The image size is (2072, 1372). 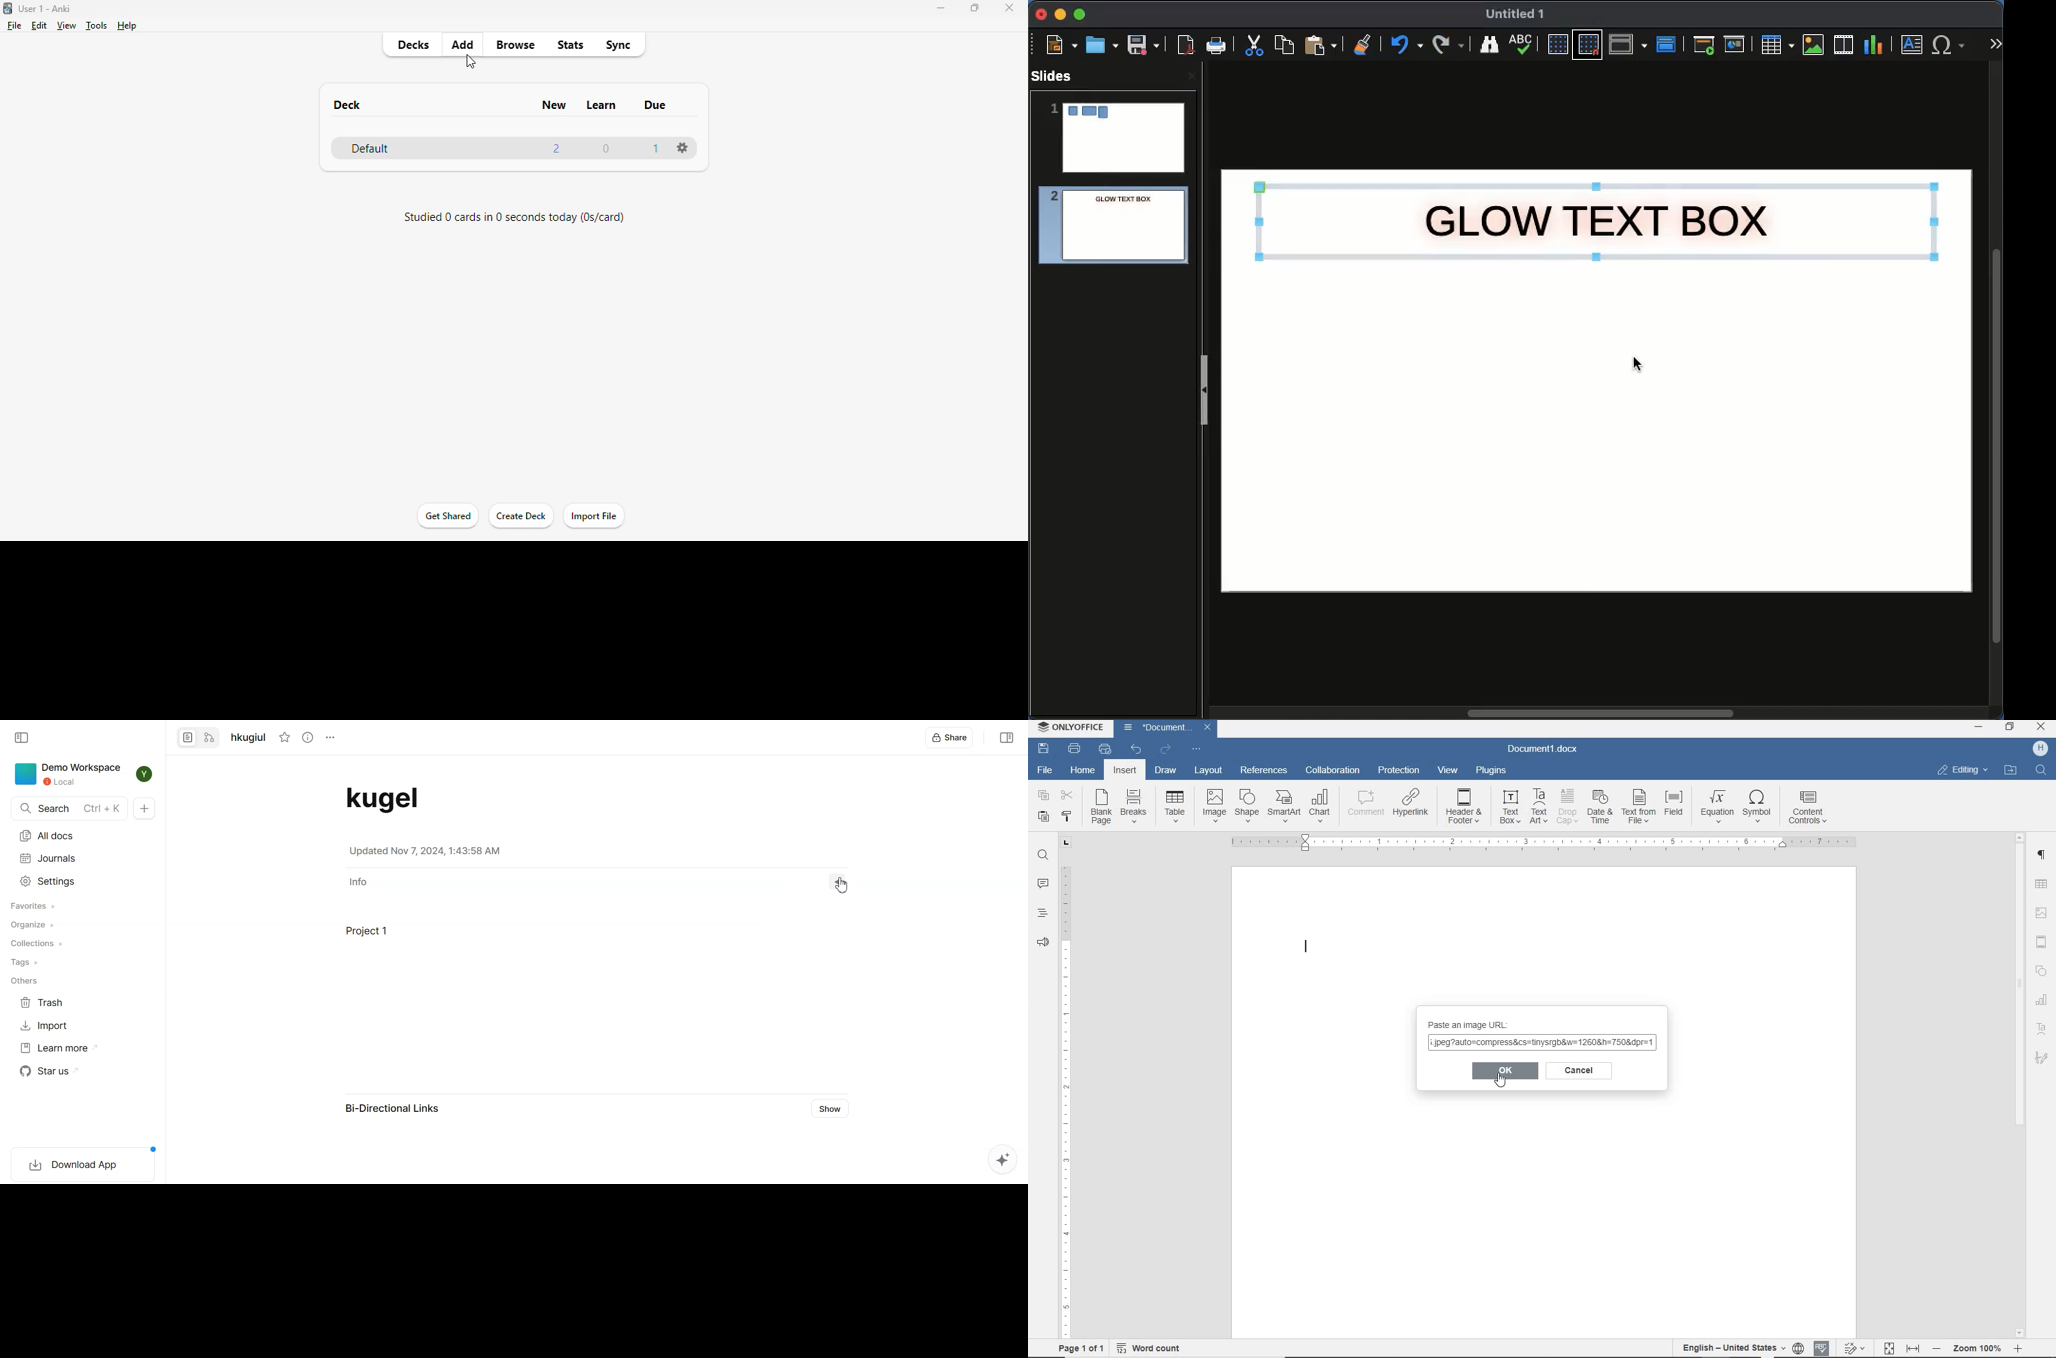 I want to click on help, so click(x=128, y=26).